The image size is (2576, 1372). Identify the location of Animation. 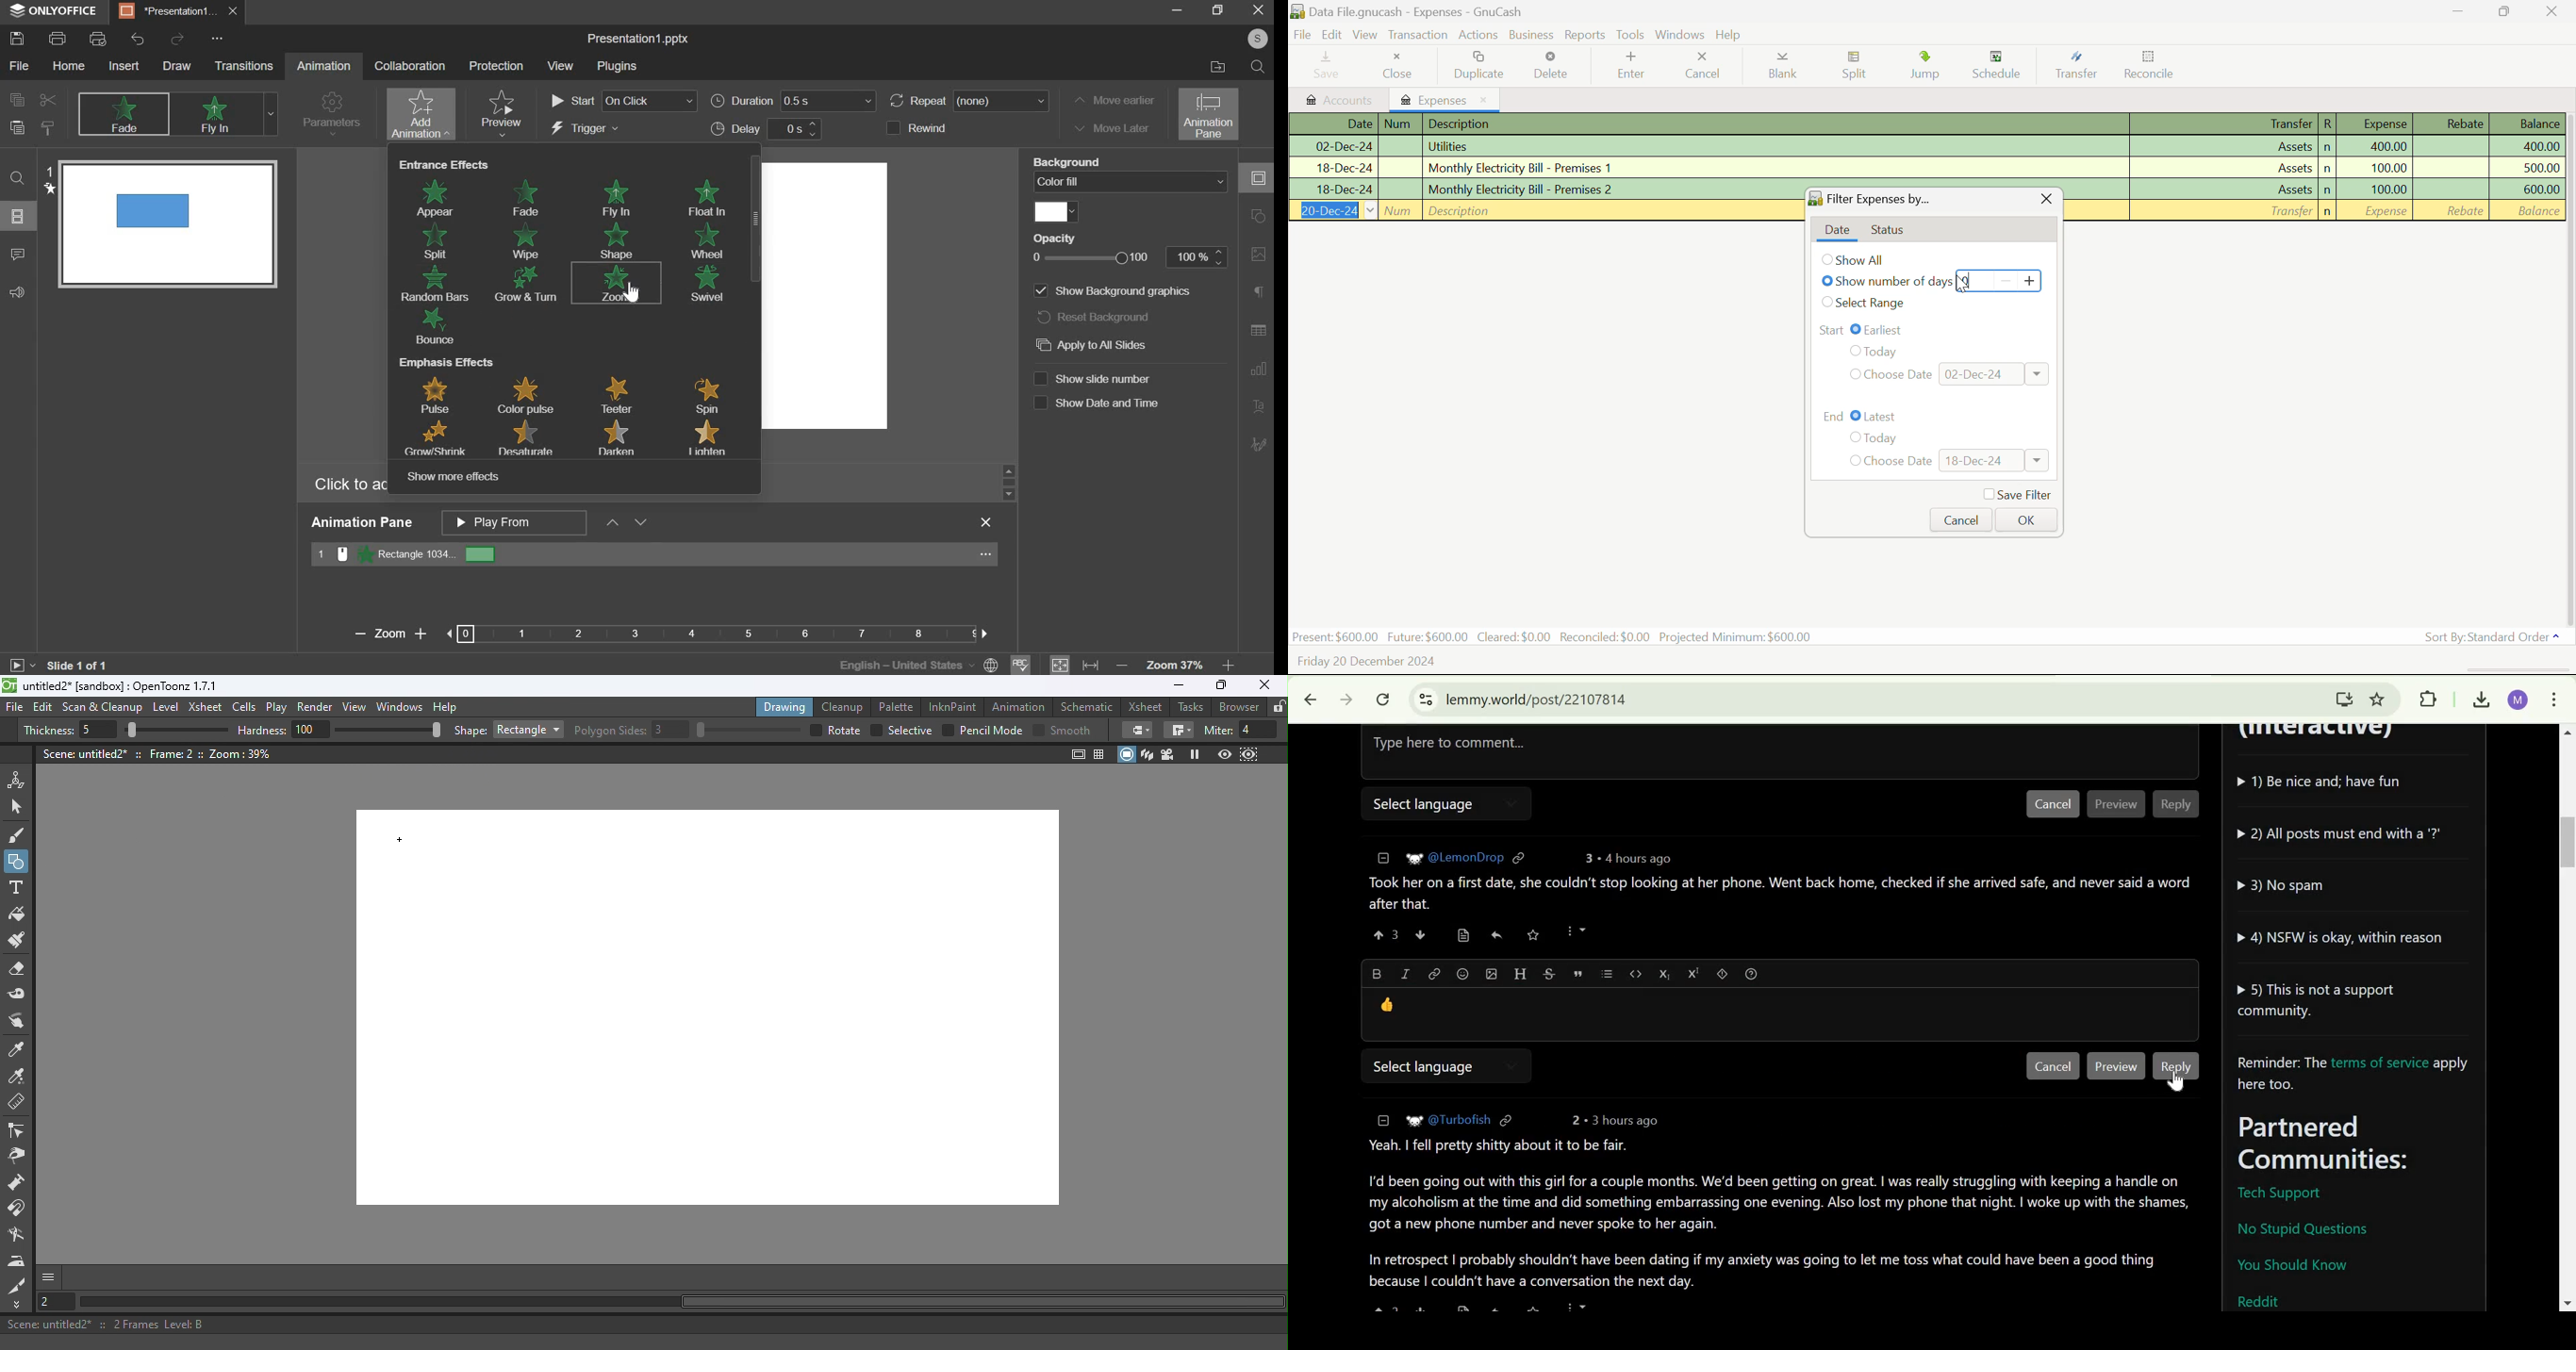
(326, 67).